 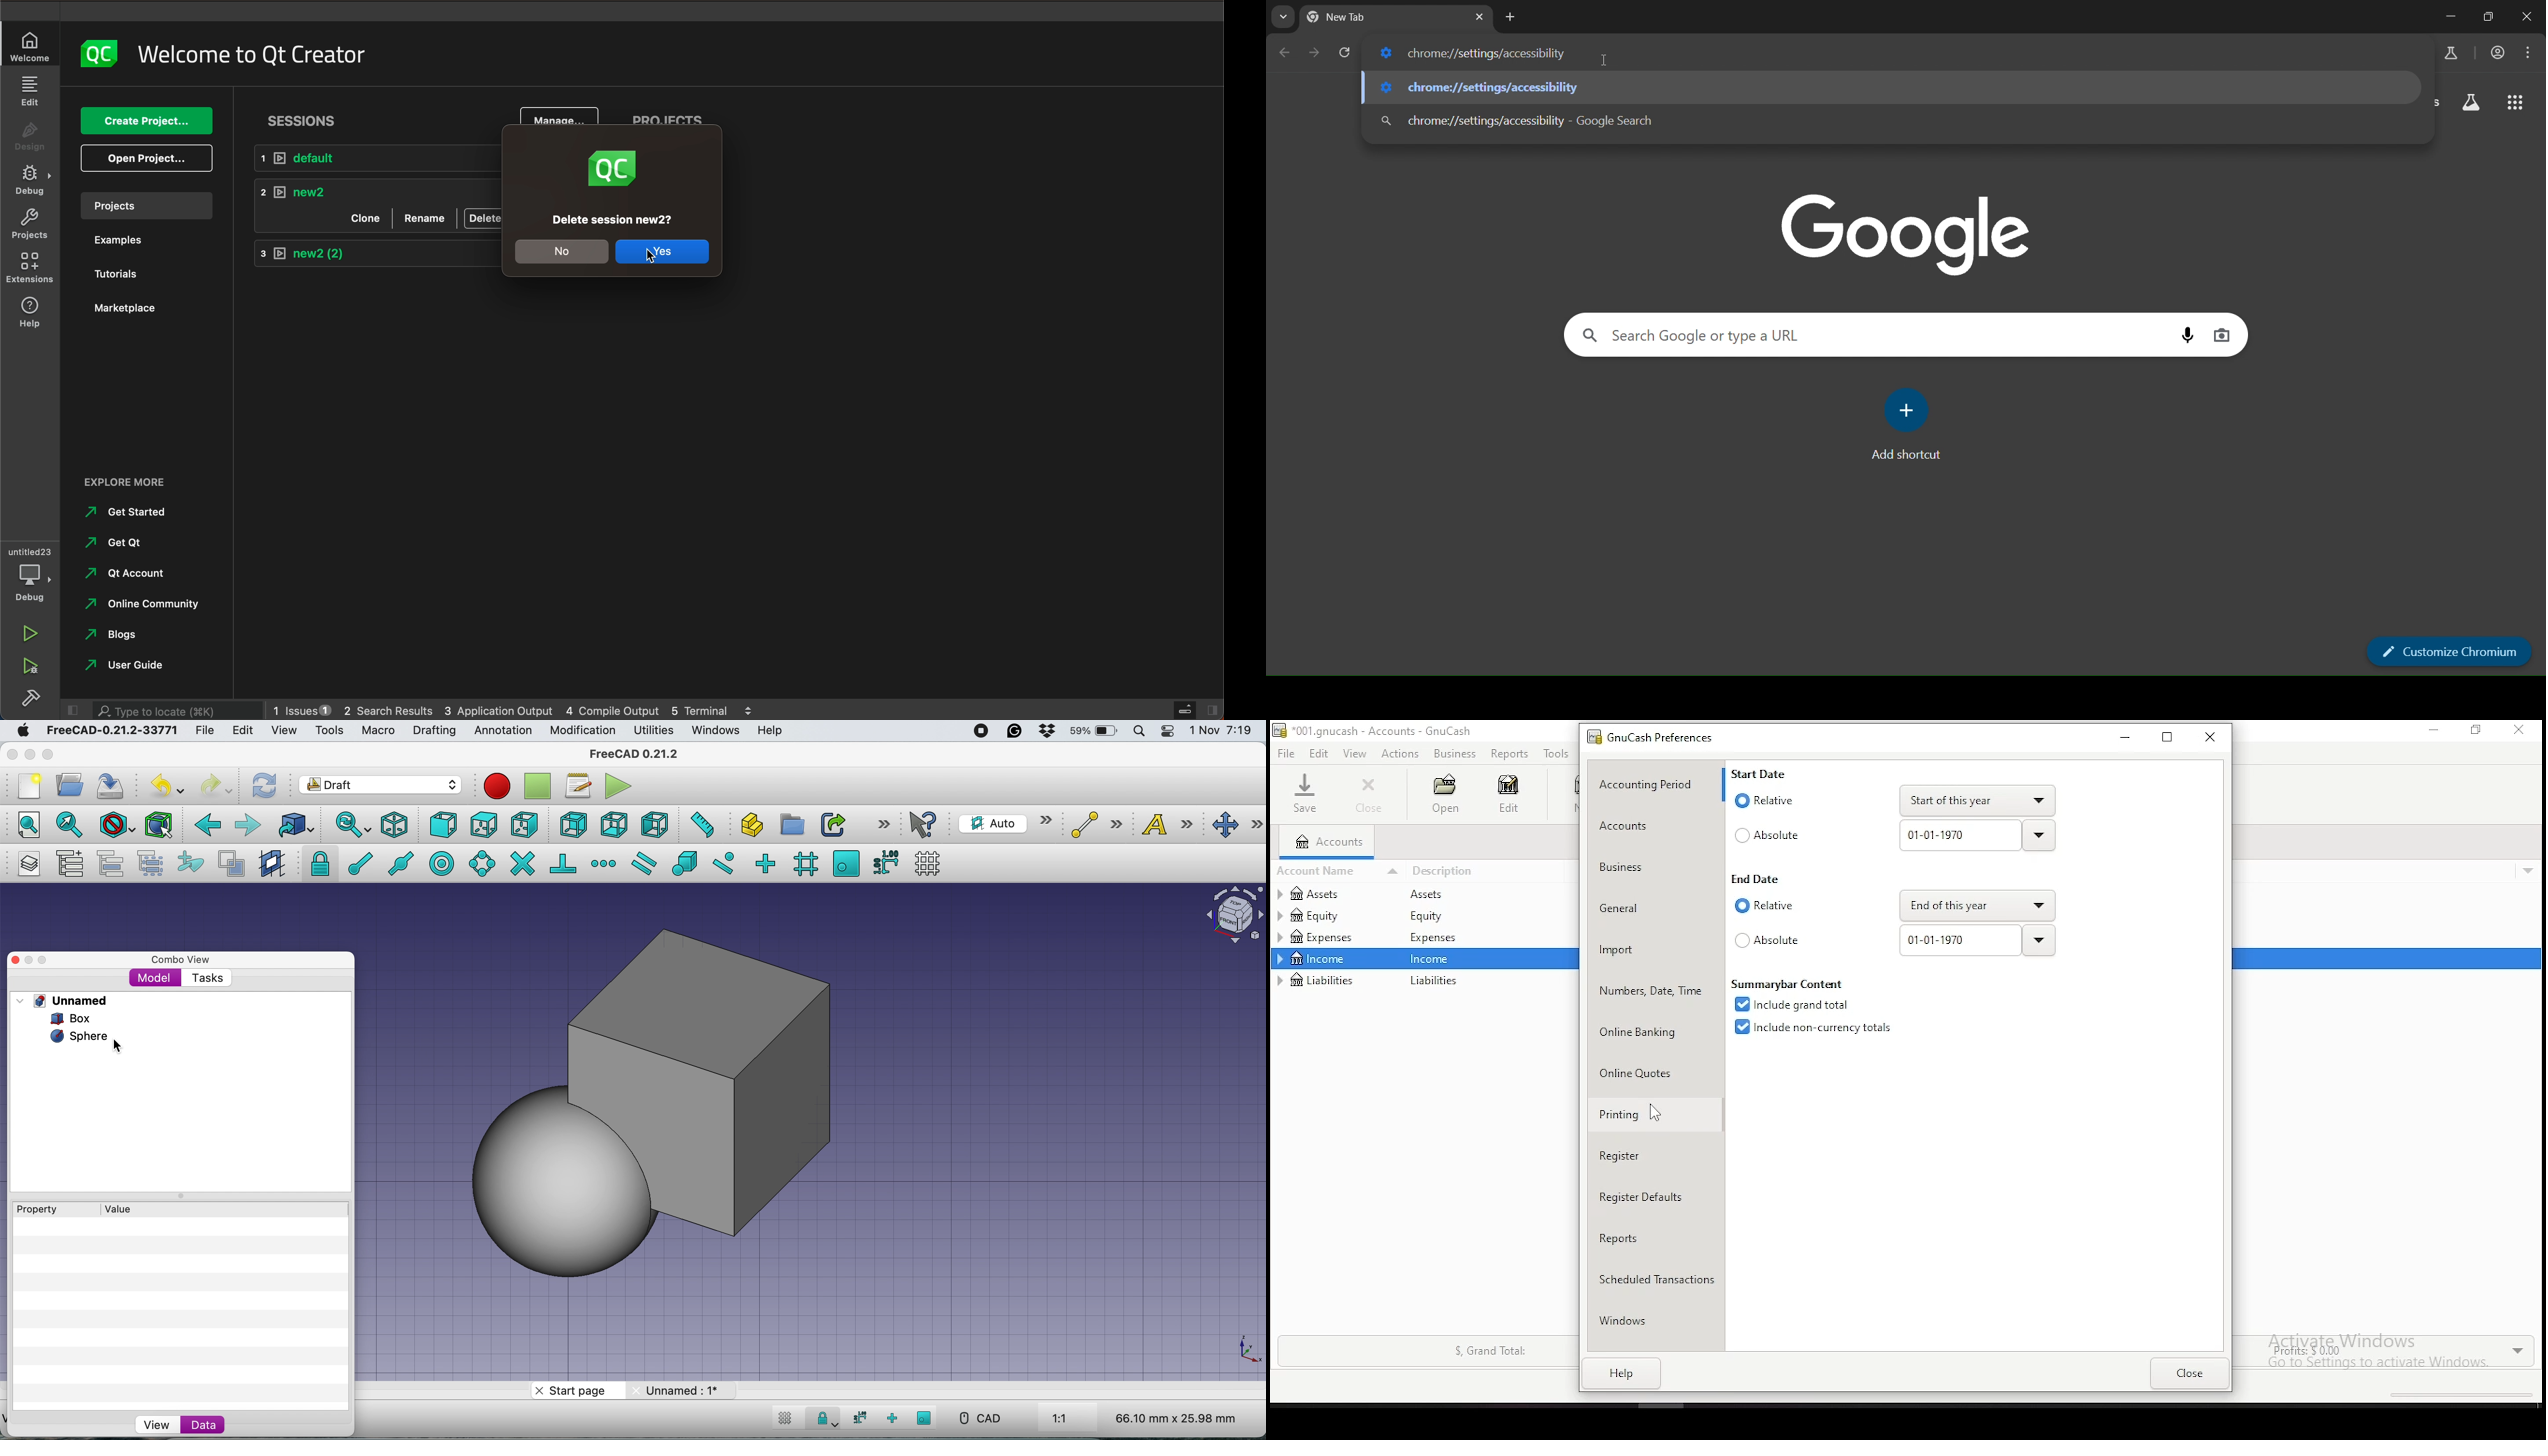 What do you see at coordinates (30, 225) in the screenshot?
I see `projects` at bounding box center [30, 225].